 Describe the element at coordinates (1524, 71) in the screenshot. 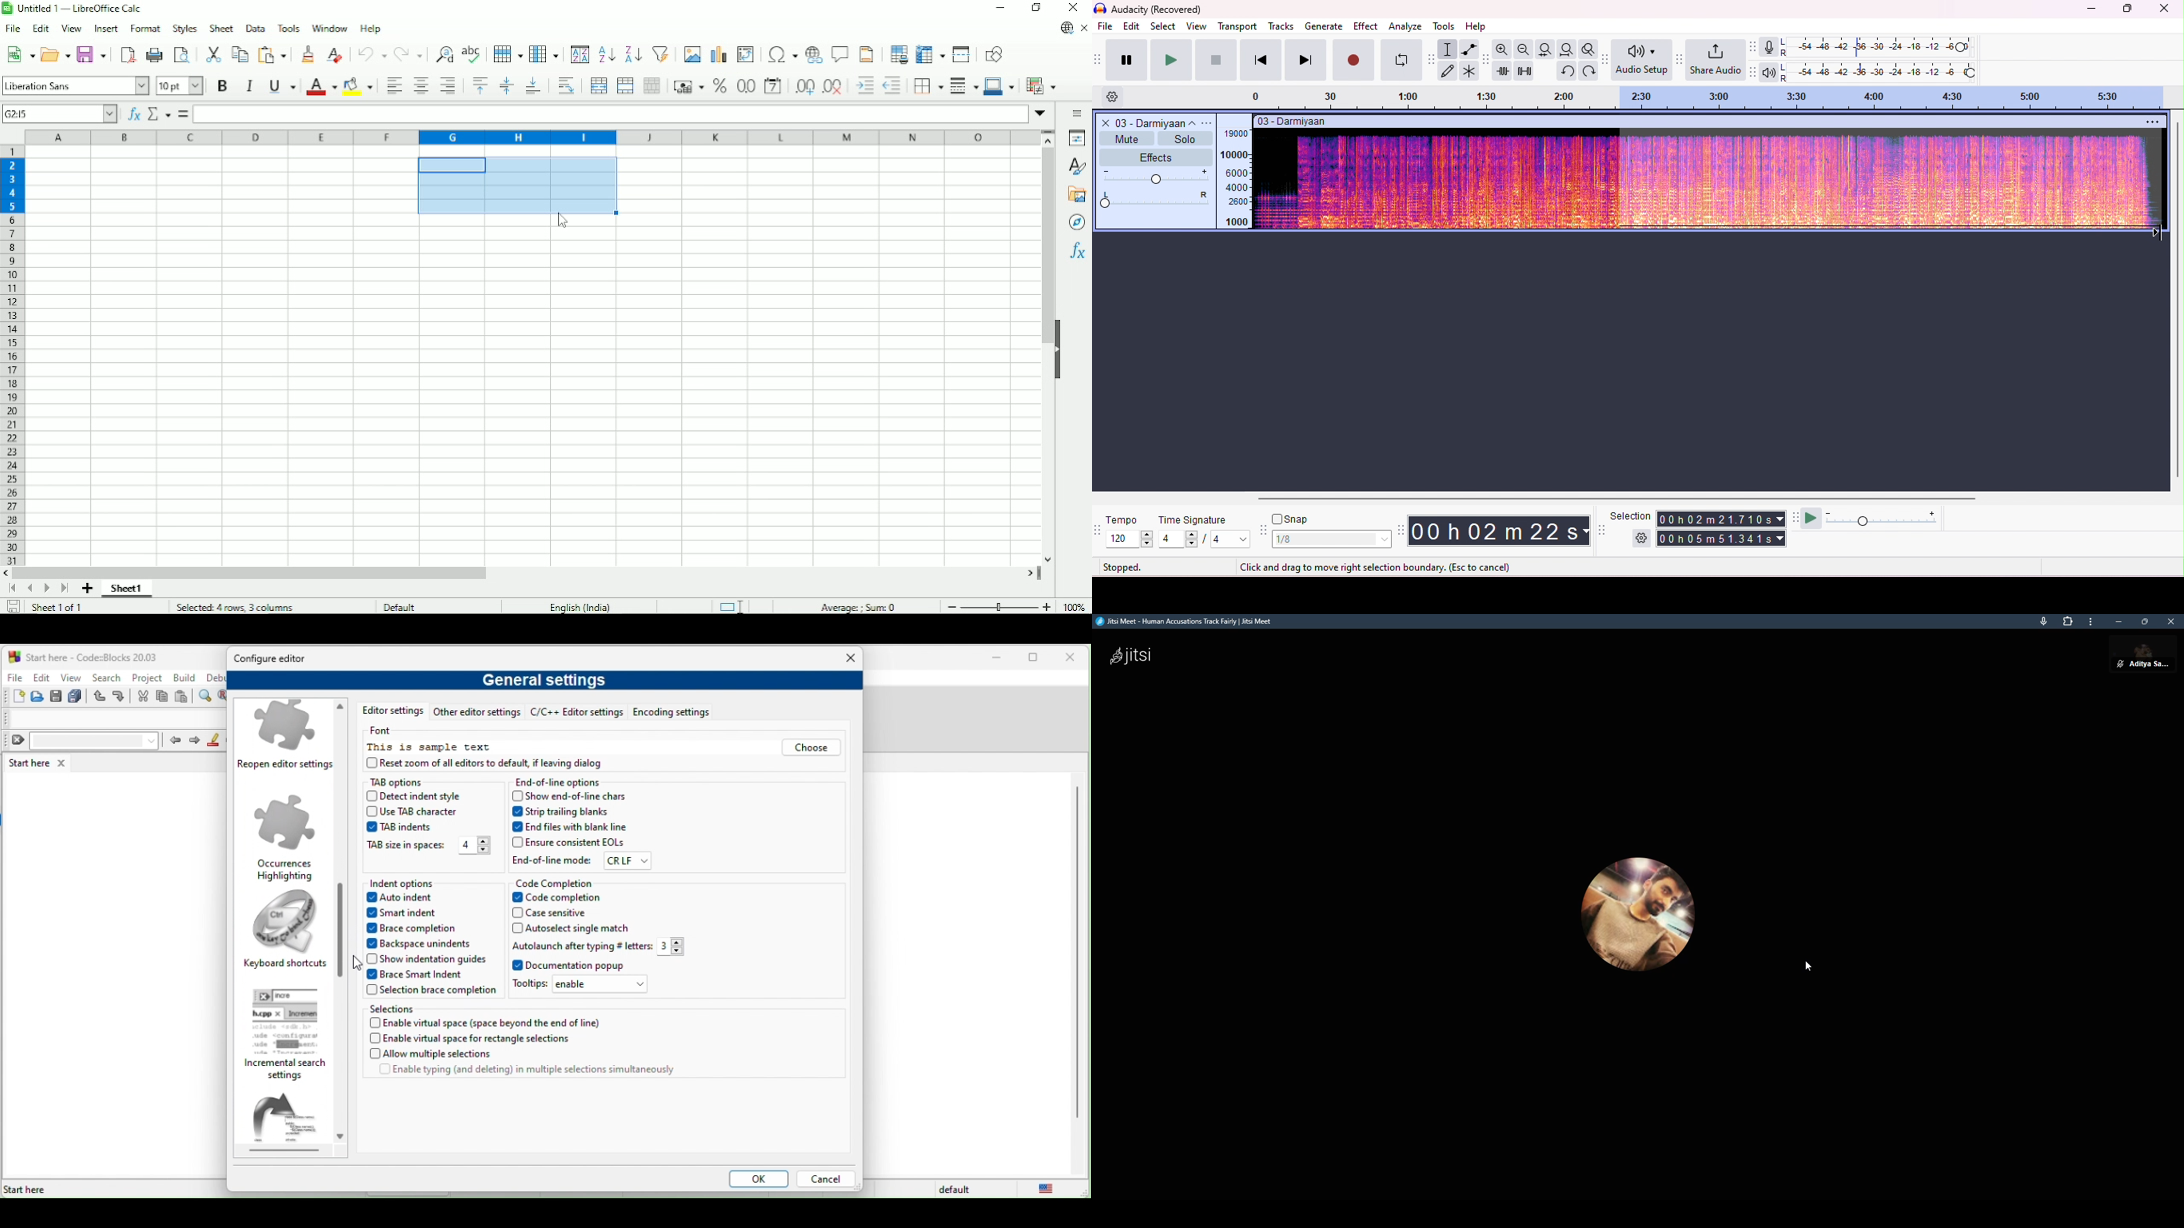

I see `silence selection` at that location.